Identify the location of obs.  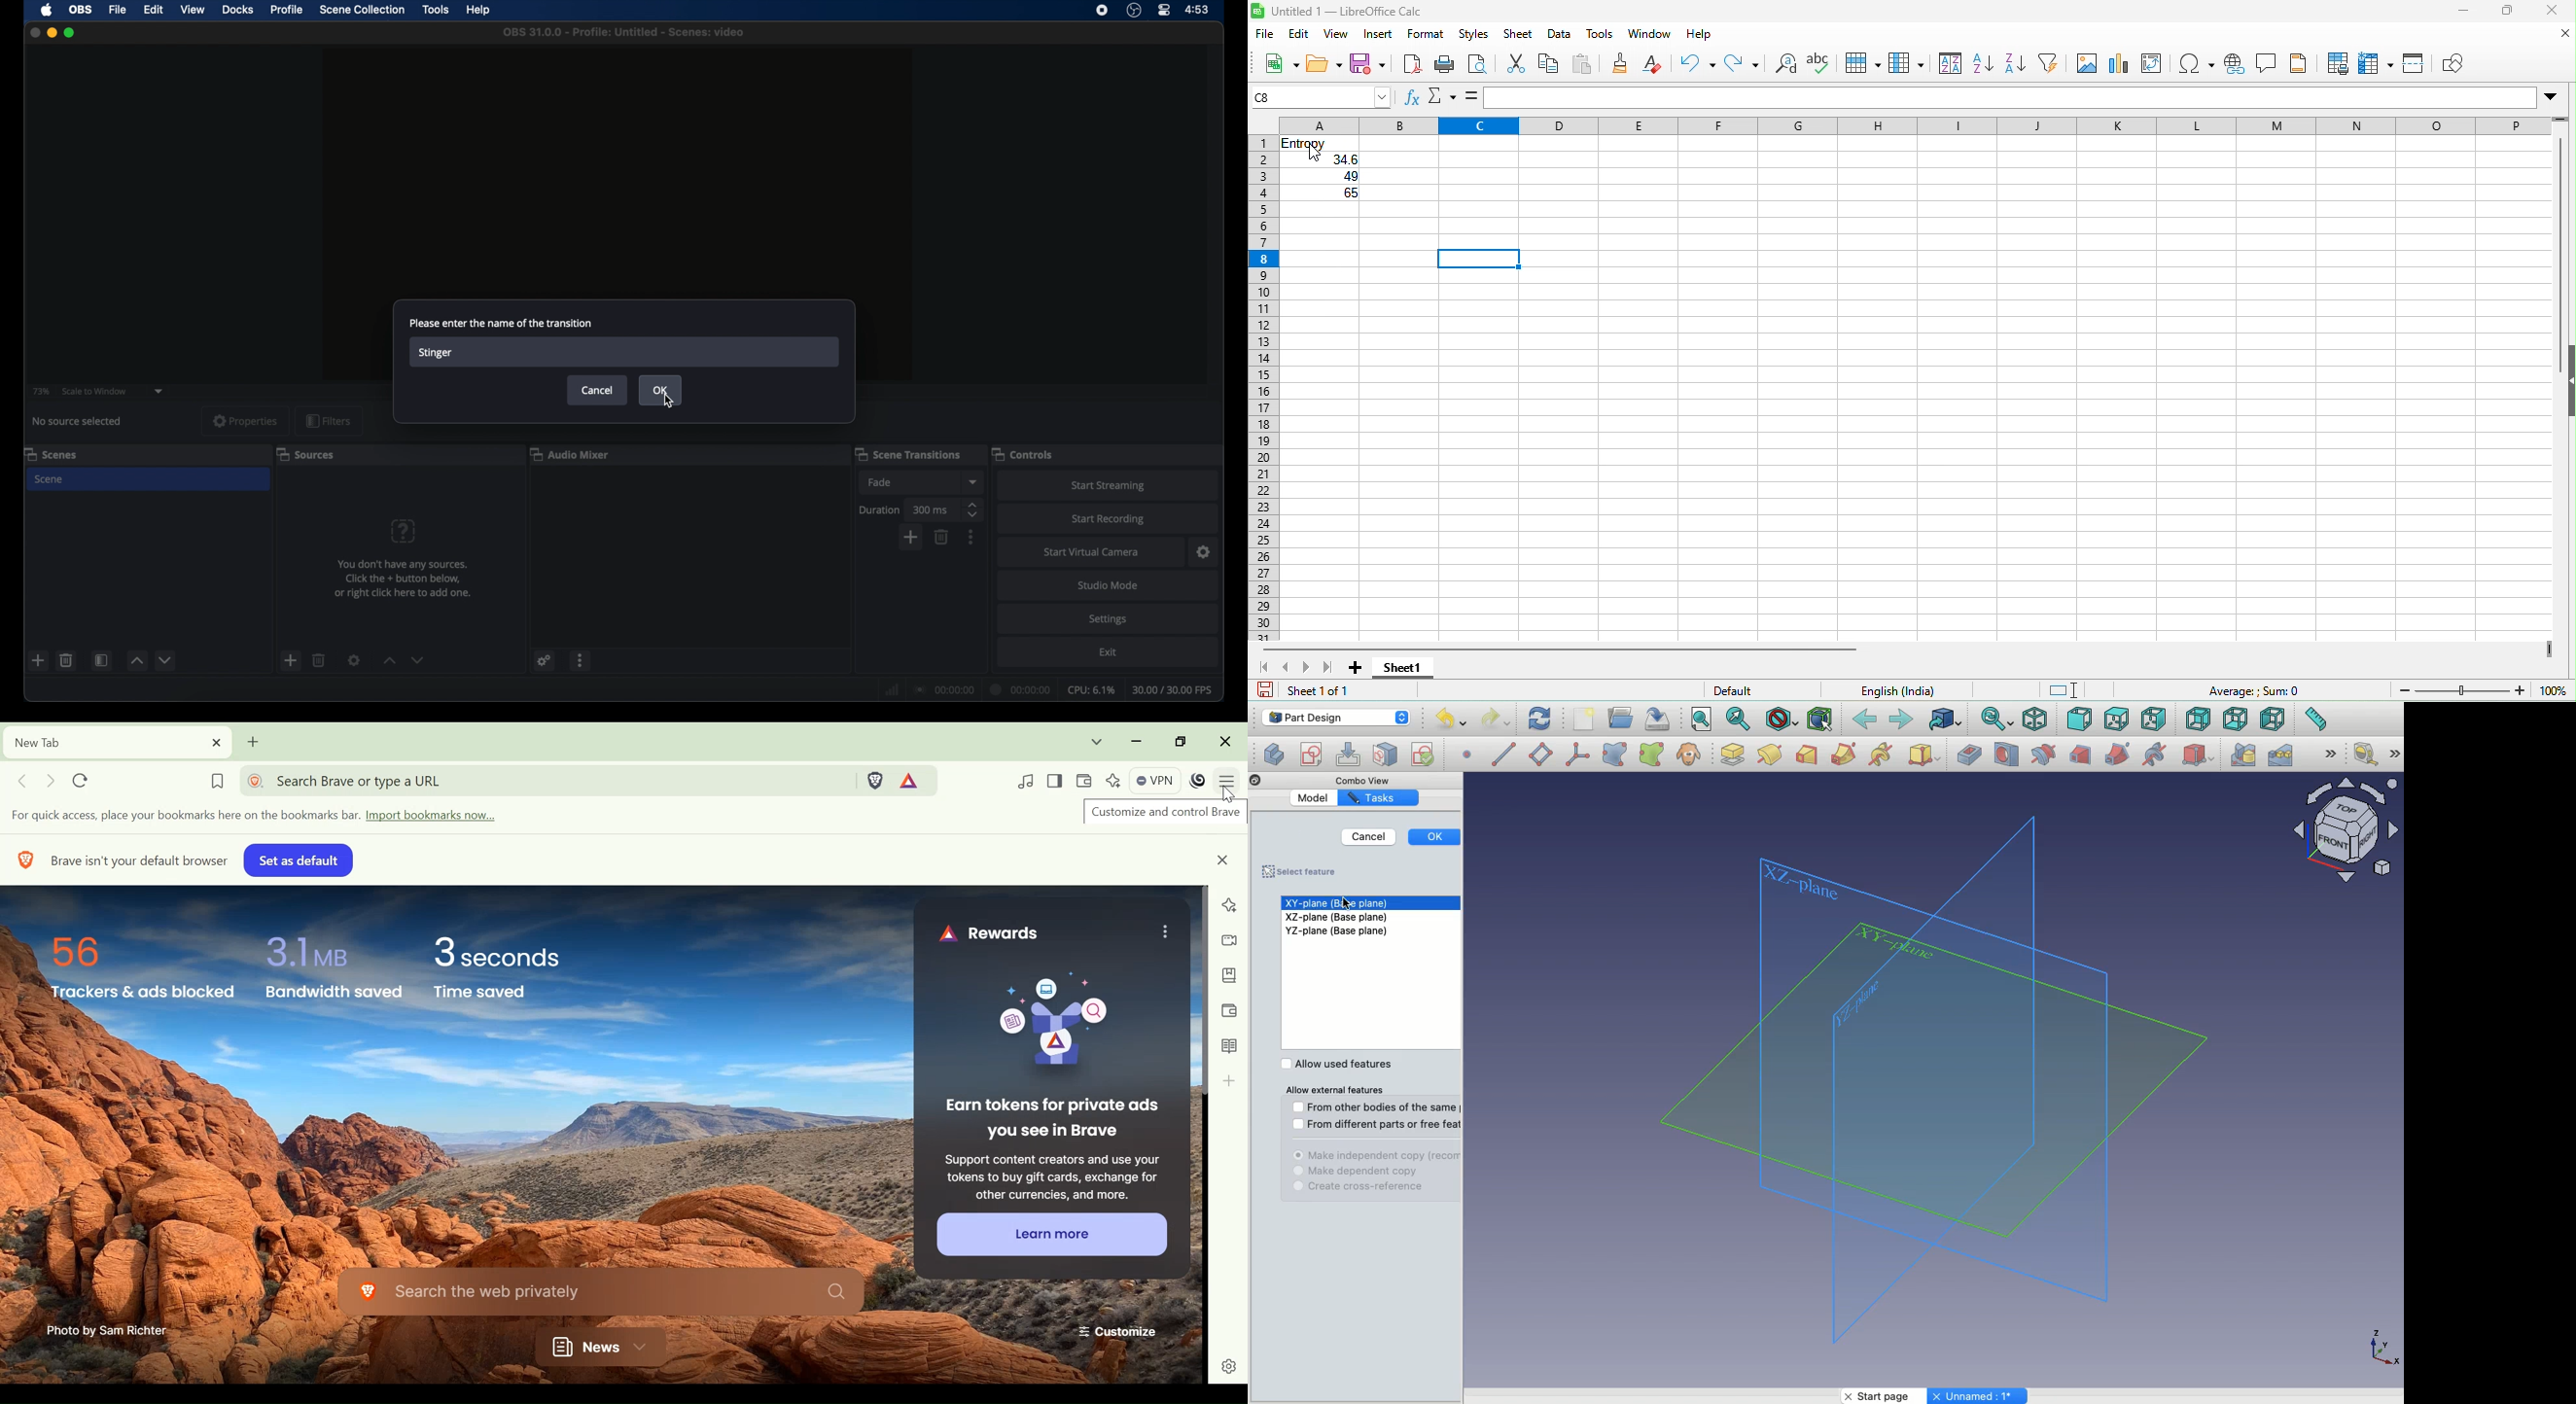
(81, 9).